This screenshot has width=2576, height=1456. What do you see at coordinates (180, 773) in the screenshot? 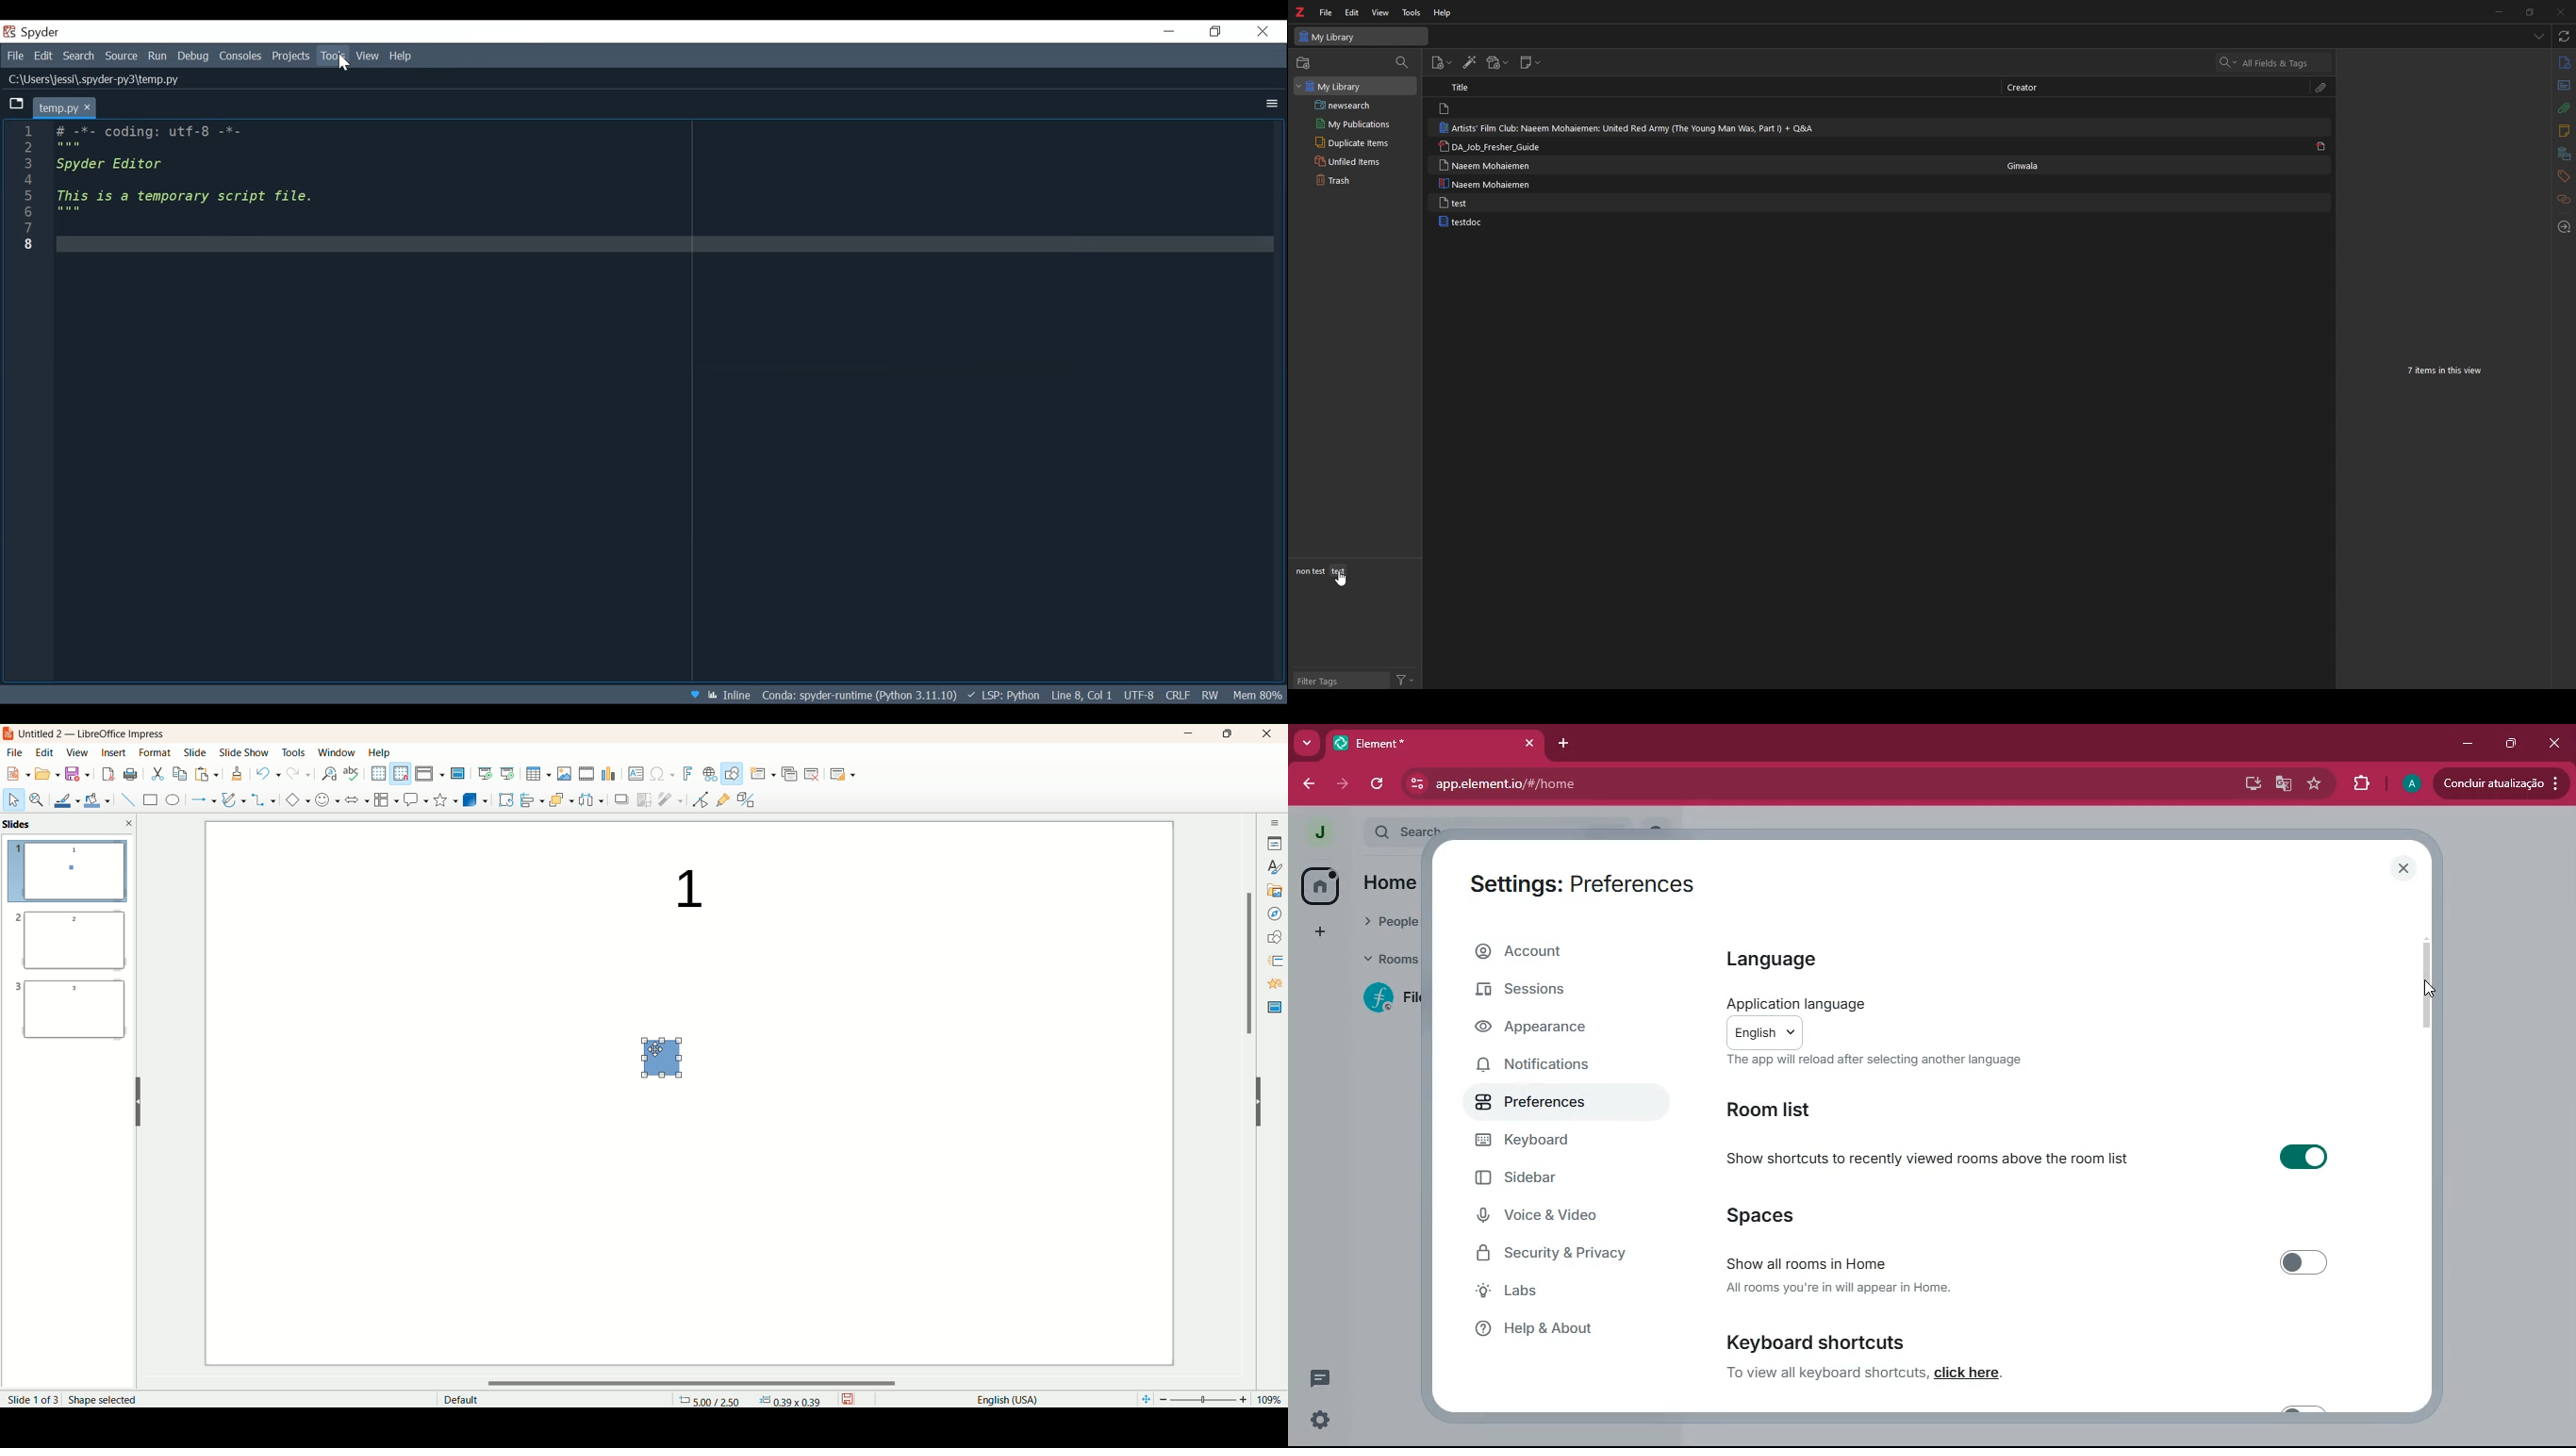
I see `copy` at bounding box center [180, 773].